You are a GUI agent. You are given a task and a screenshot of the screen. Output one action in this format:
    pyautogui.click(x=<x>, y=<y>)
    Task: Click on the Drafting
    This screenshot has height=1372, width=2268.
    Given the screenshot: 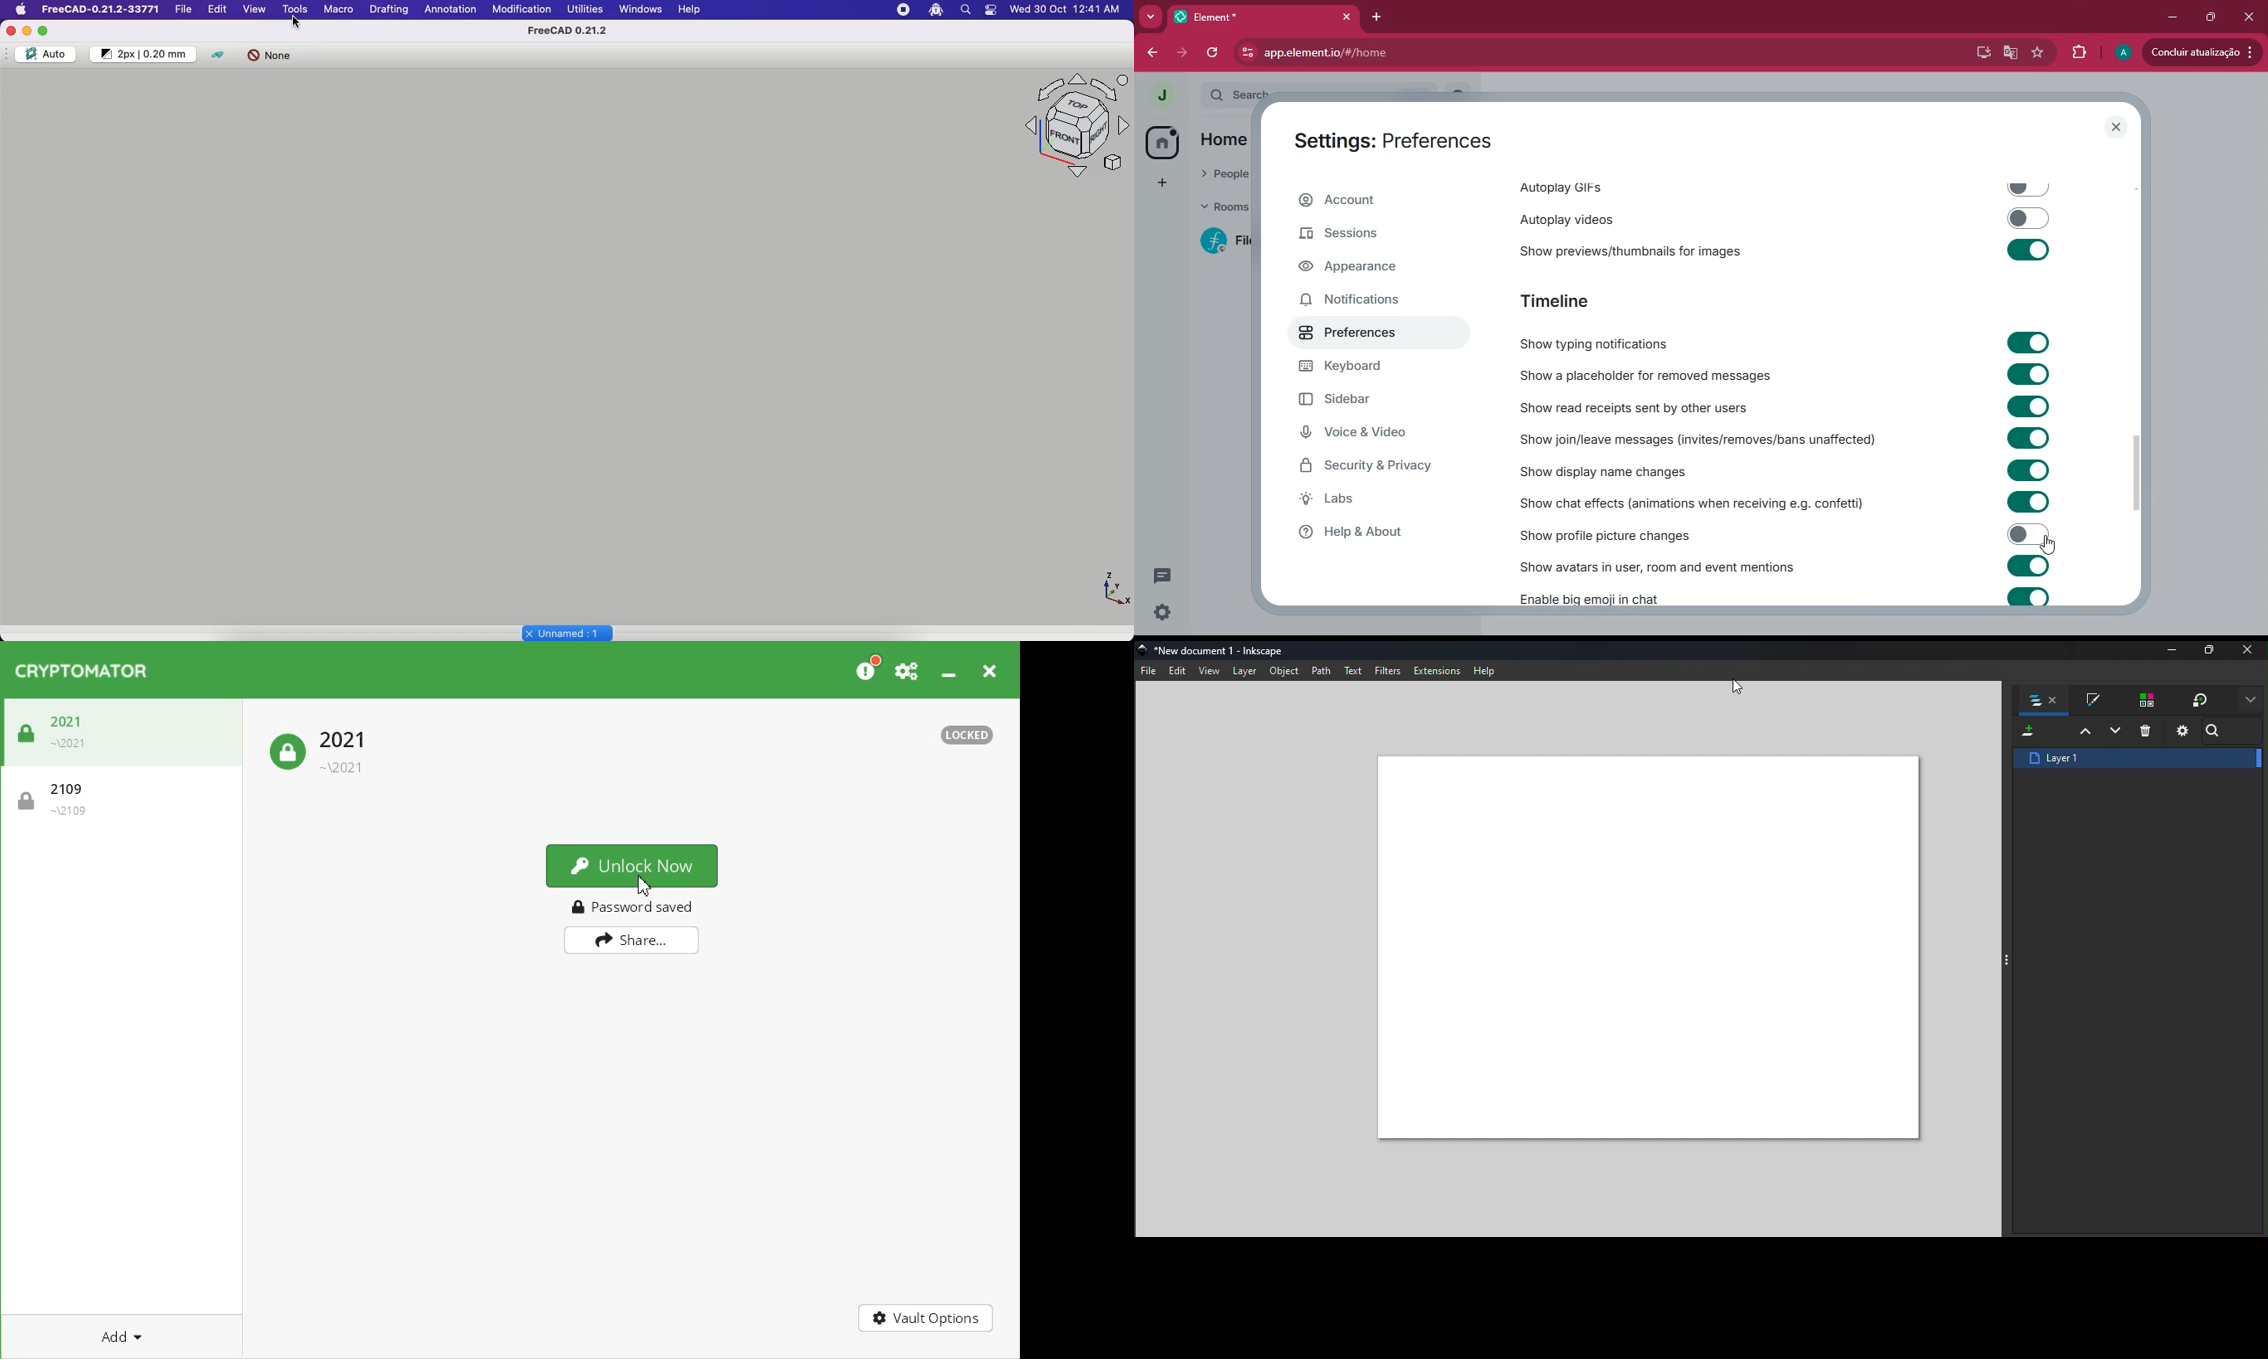 What is the action you would take?
    pyautogui.click(x=389, y=9)
    